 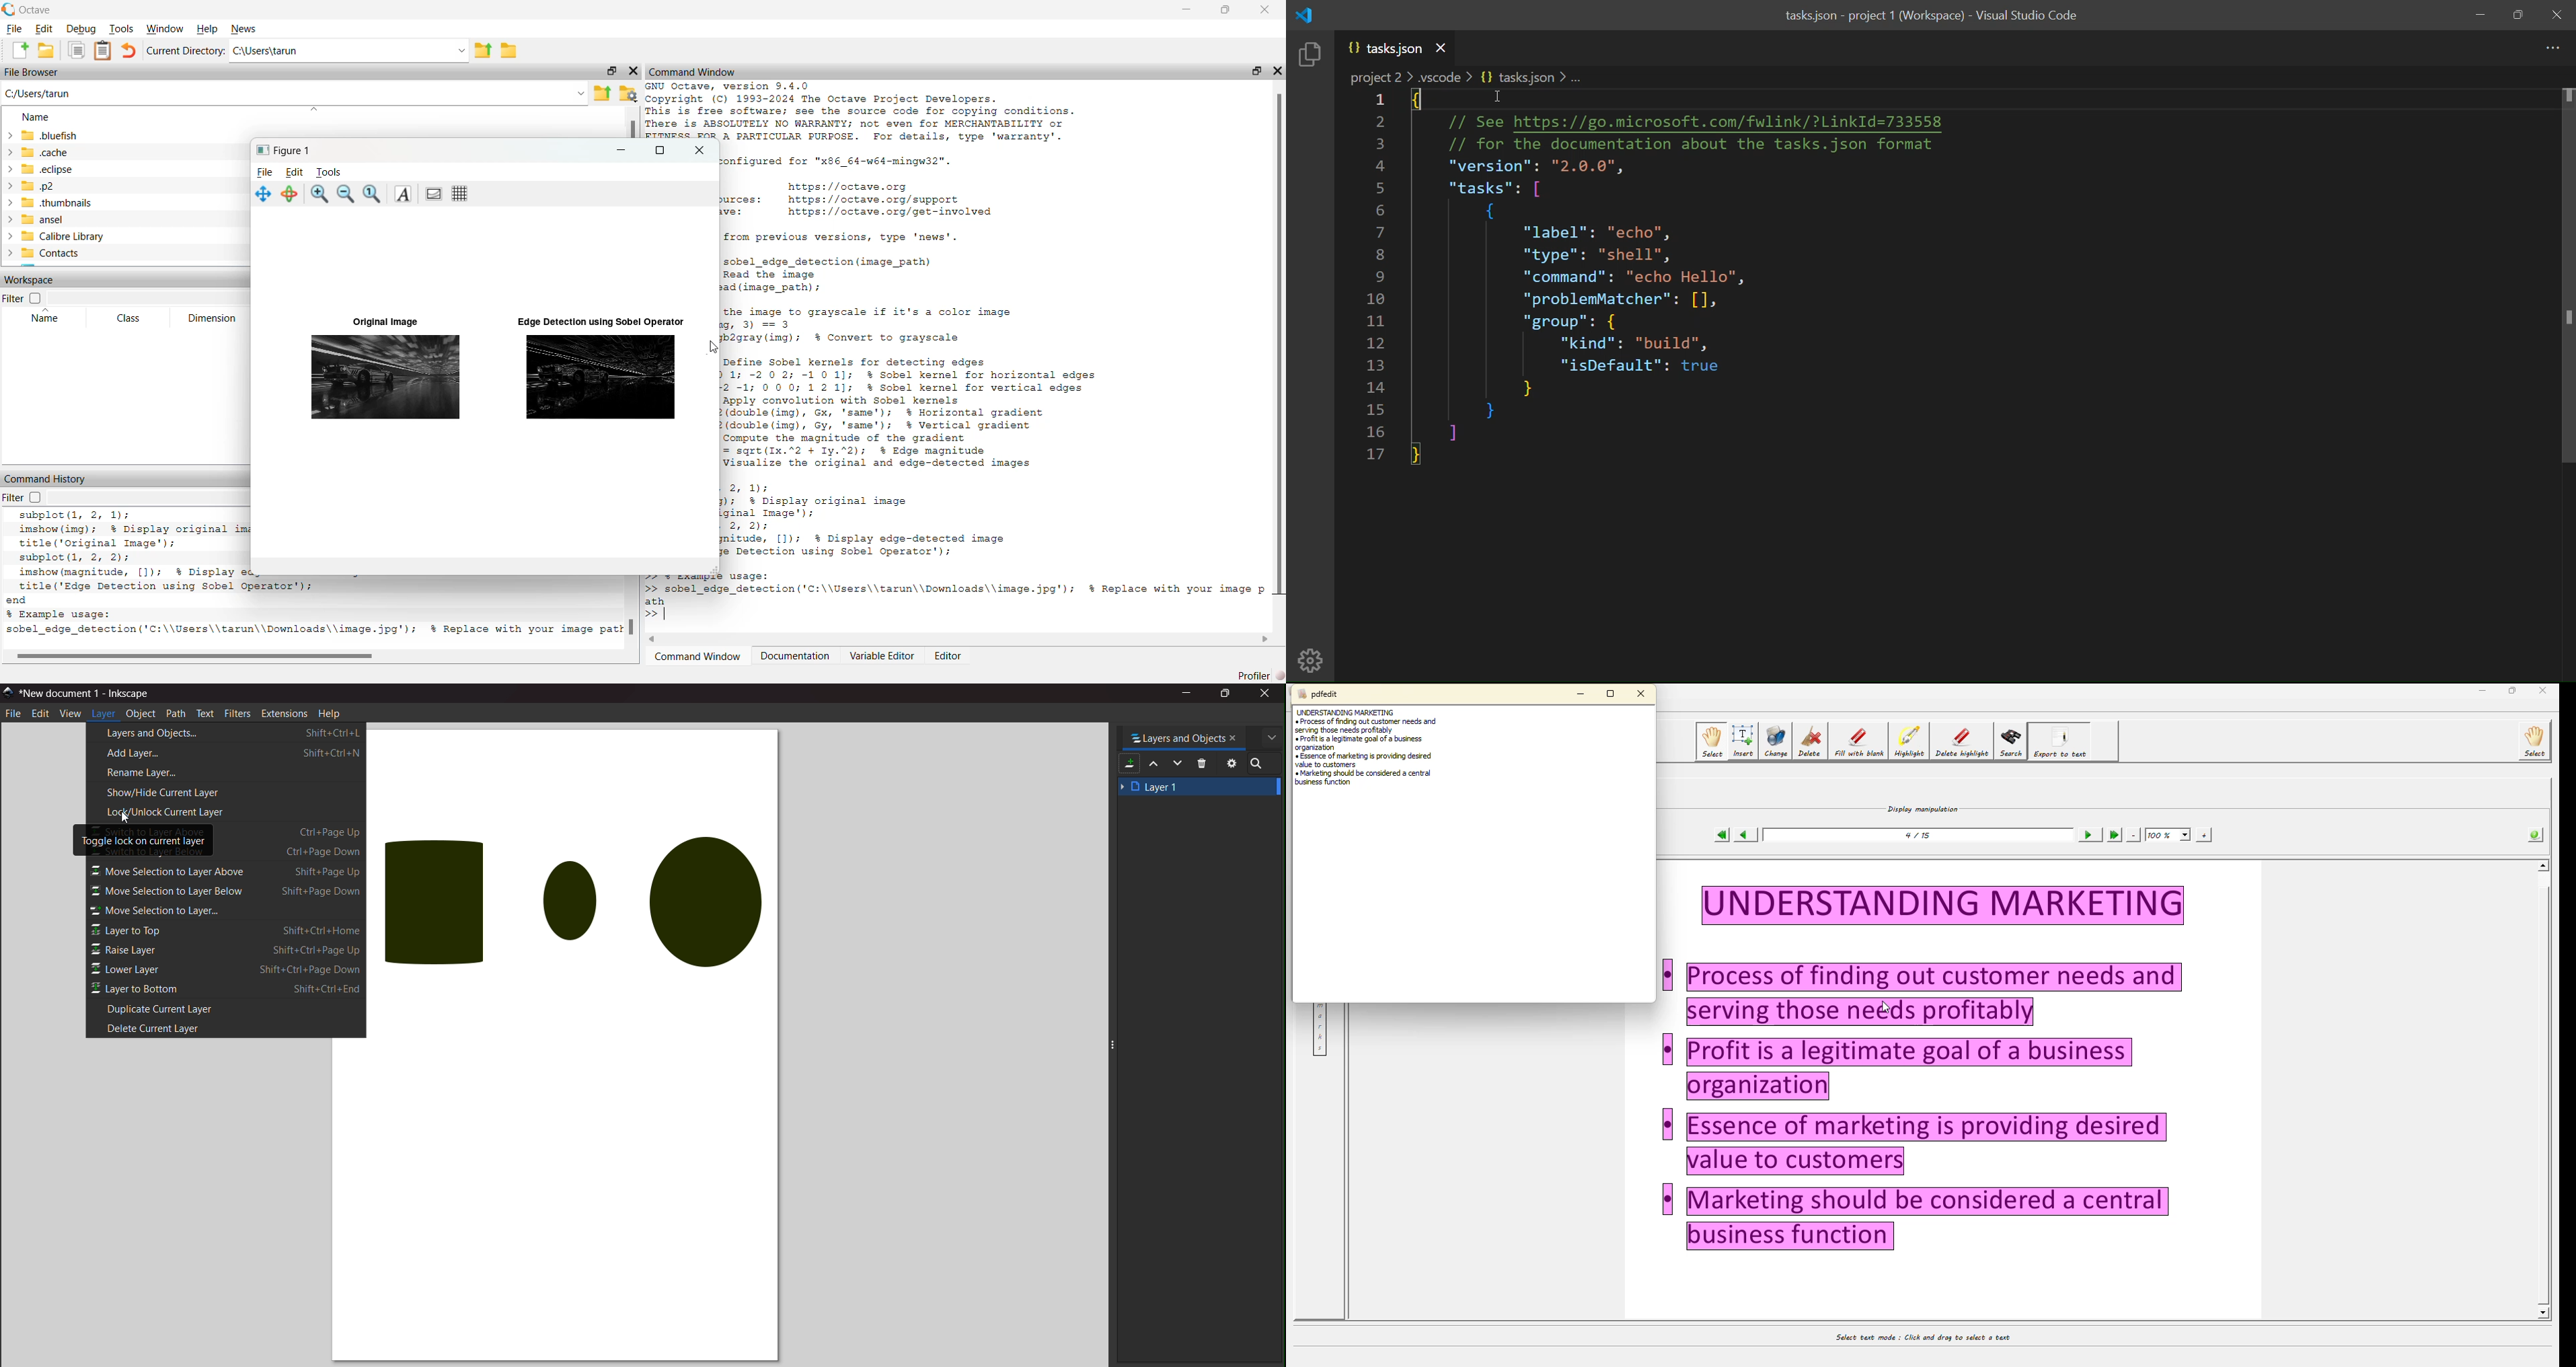 What do you see at coordinates (659, 153) in the screenshot?
I see `maximize` at bounding box center [659, 153].